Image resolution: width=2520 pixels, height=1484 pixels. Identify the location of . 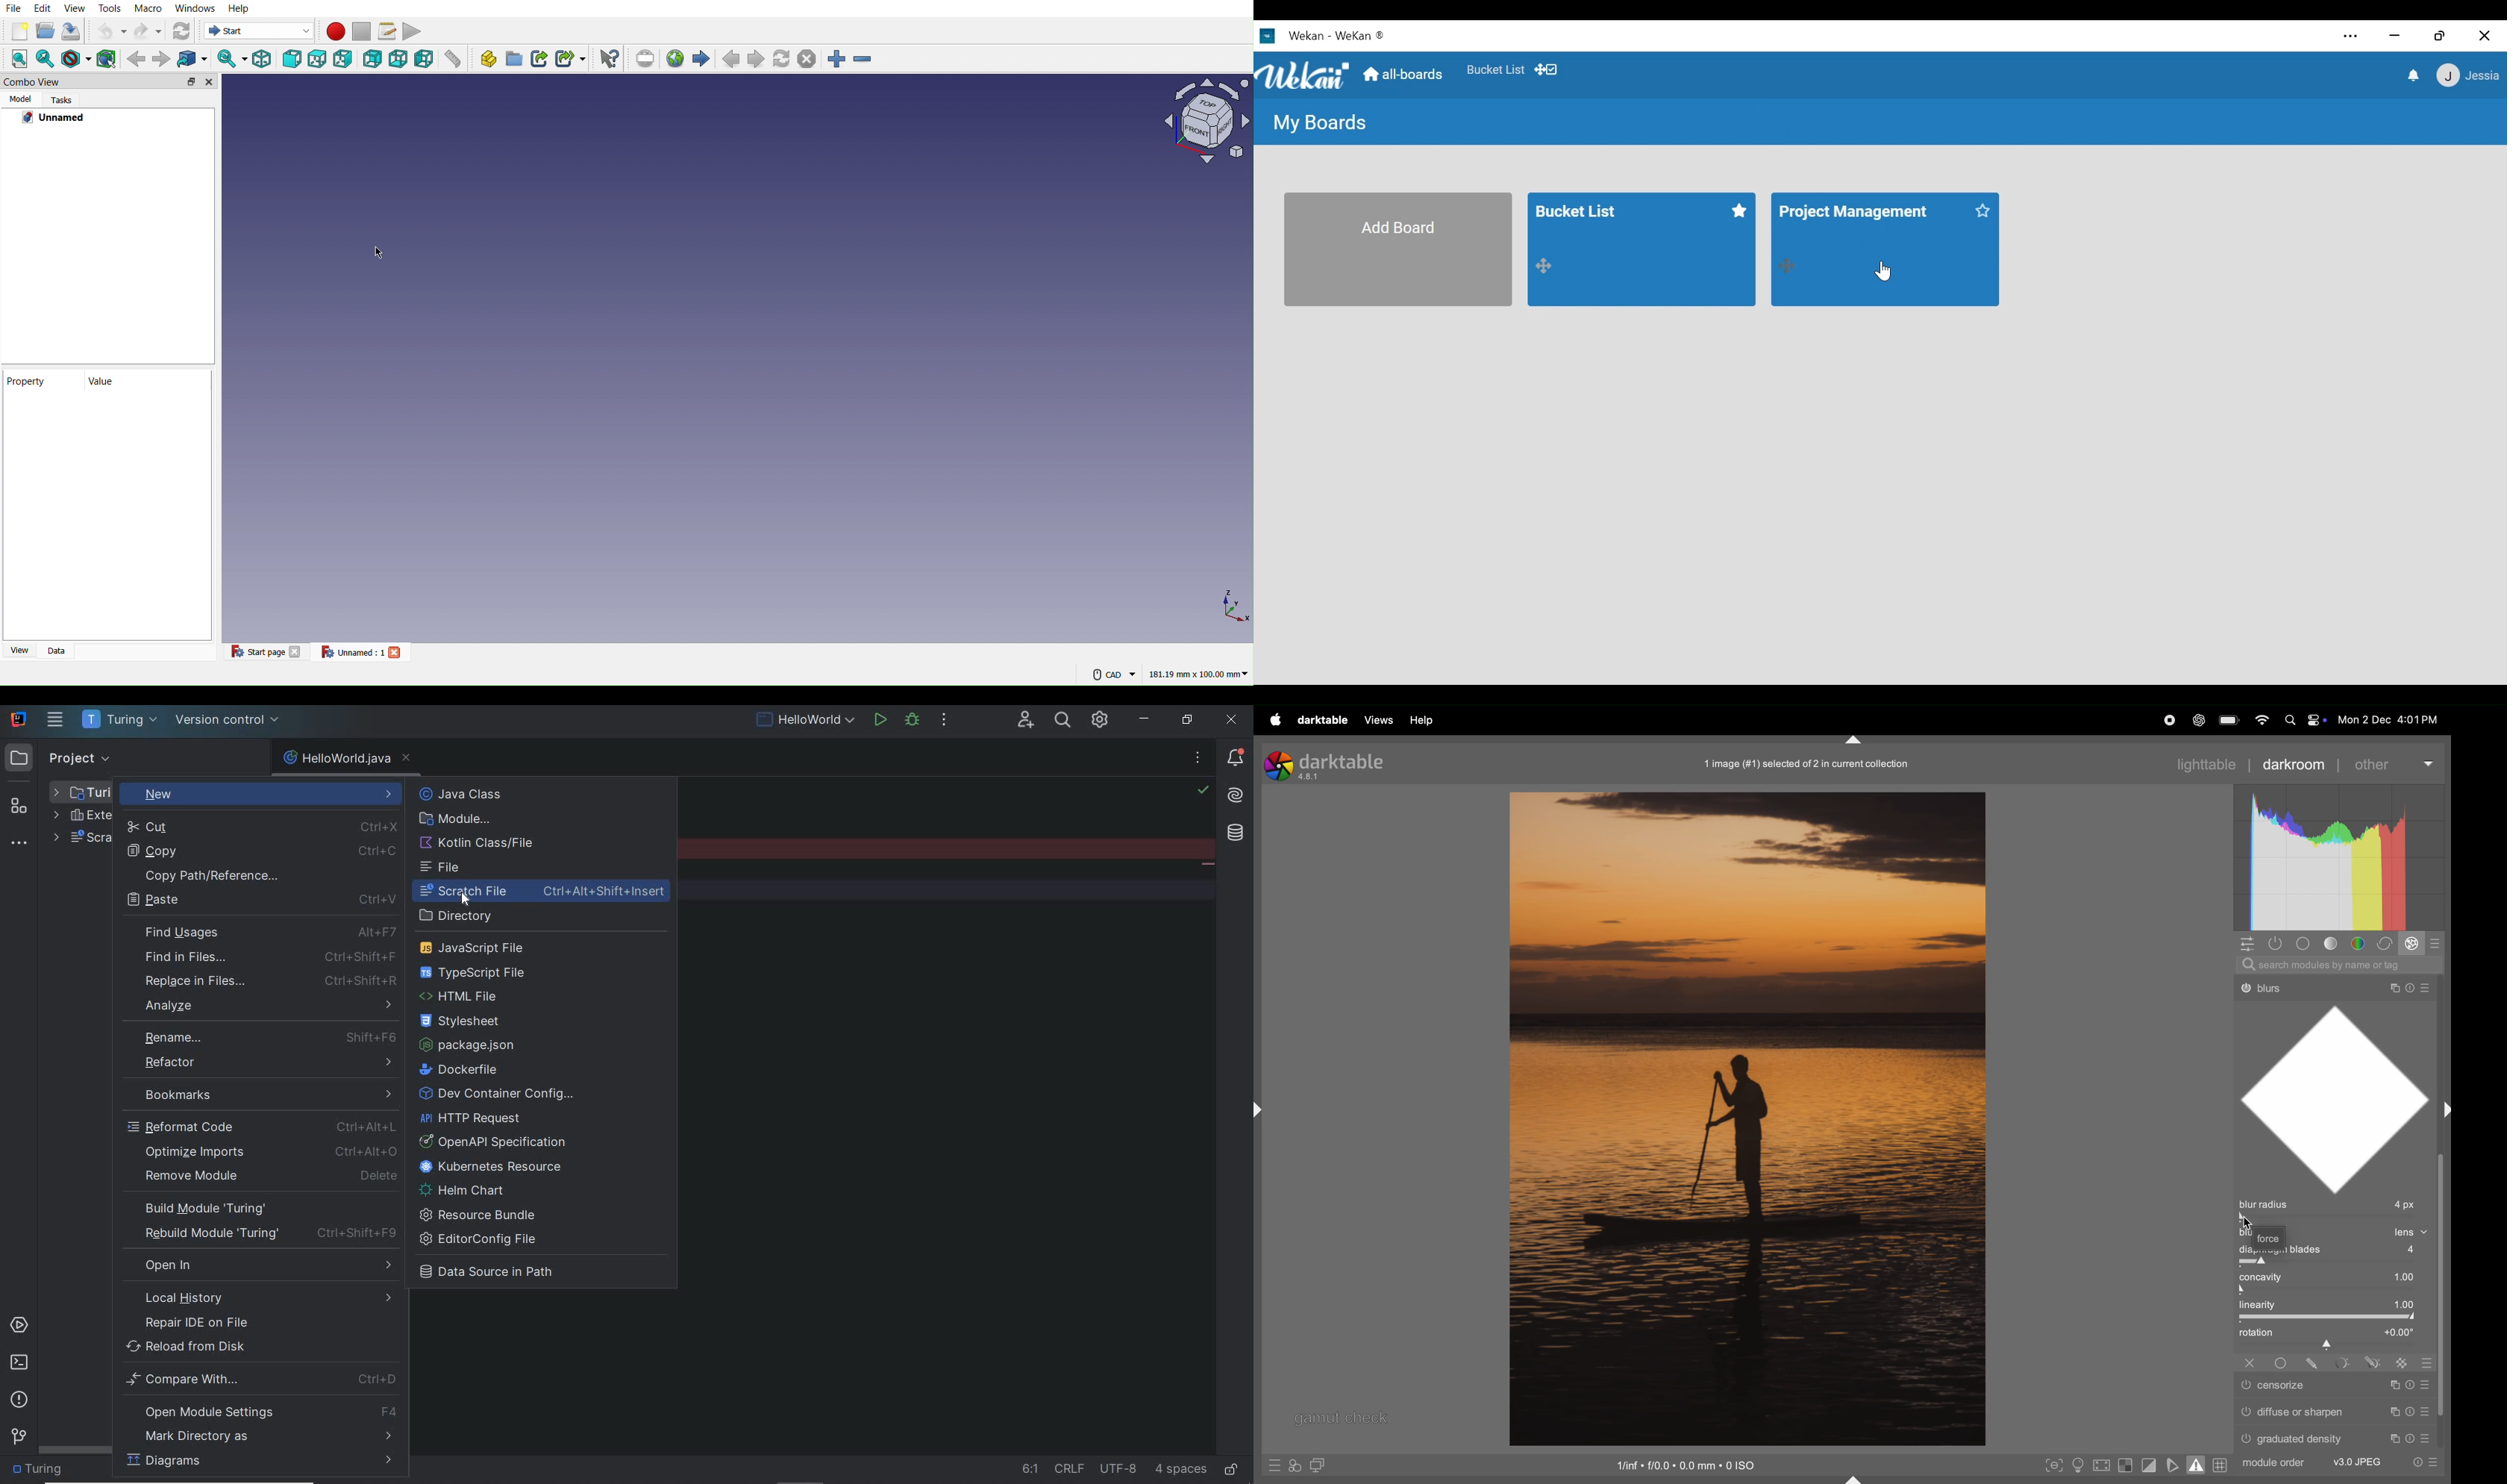
(2281, 1363).